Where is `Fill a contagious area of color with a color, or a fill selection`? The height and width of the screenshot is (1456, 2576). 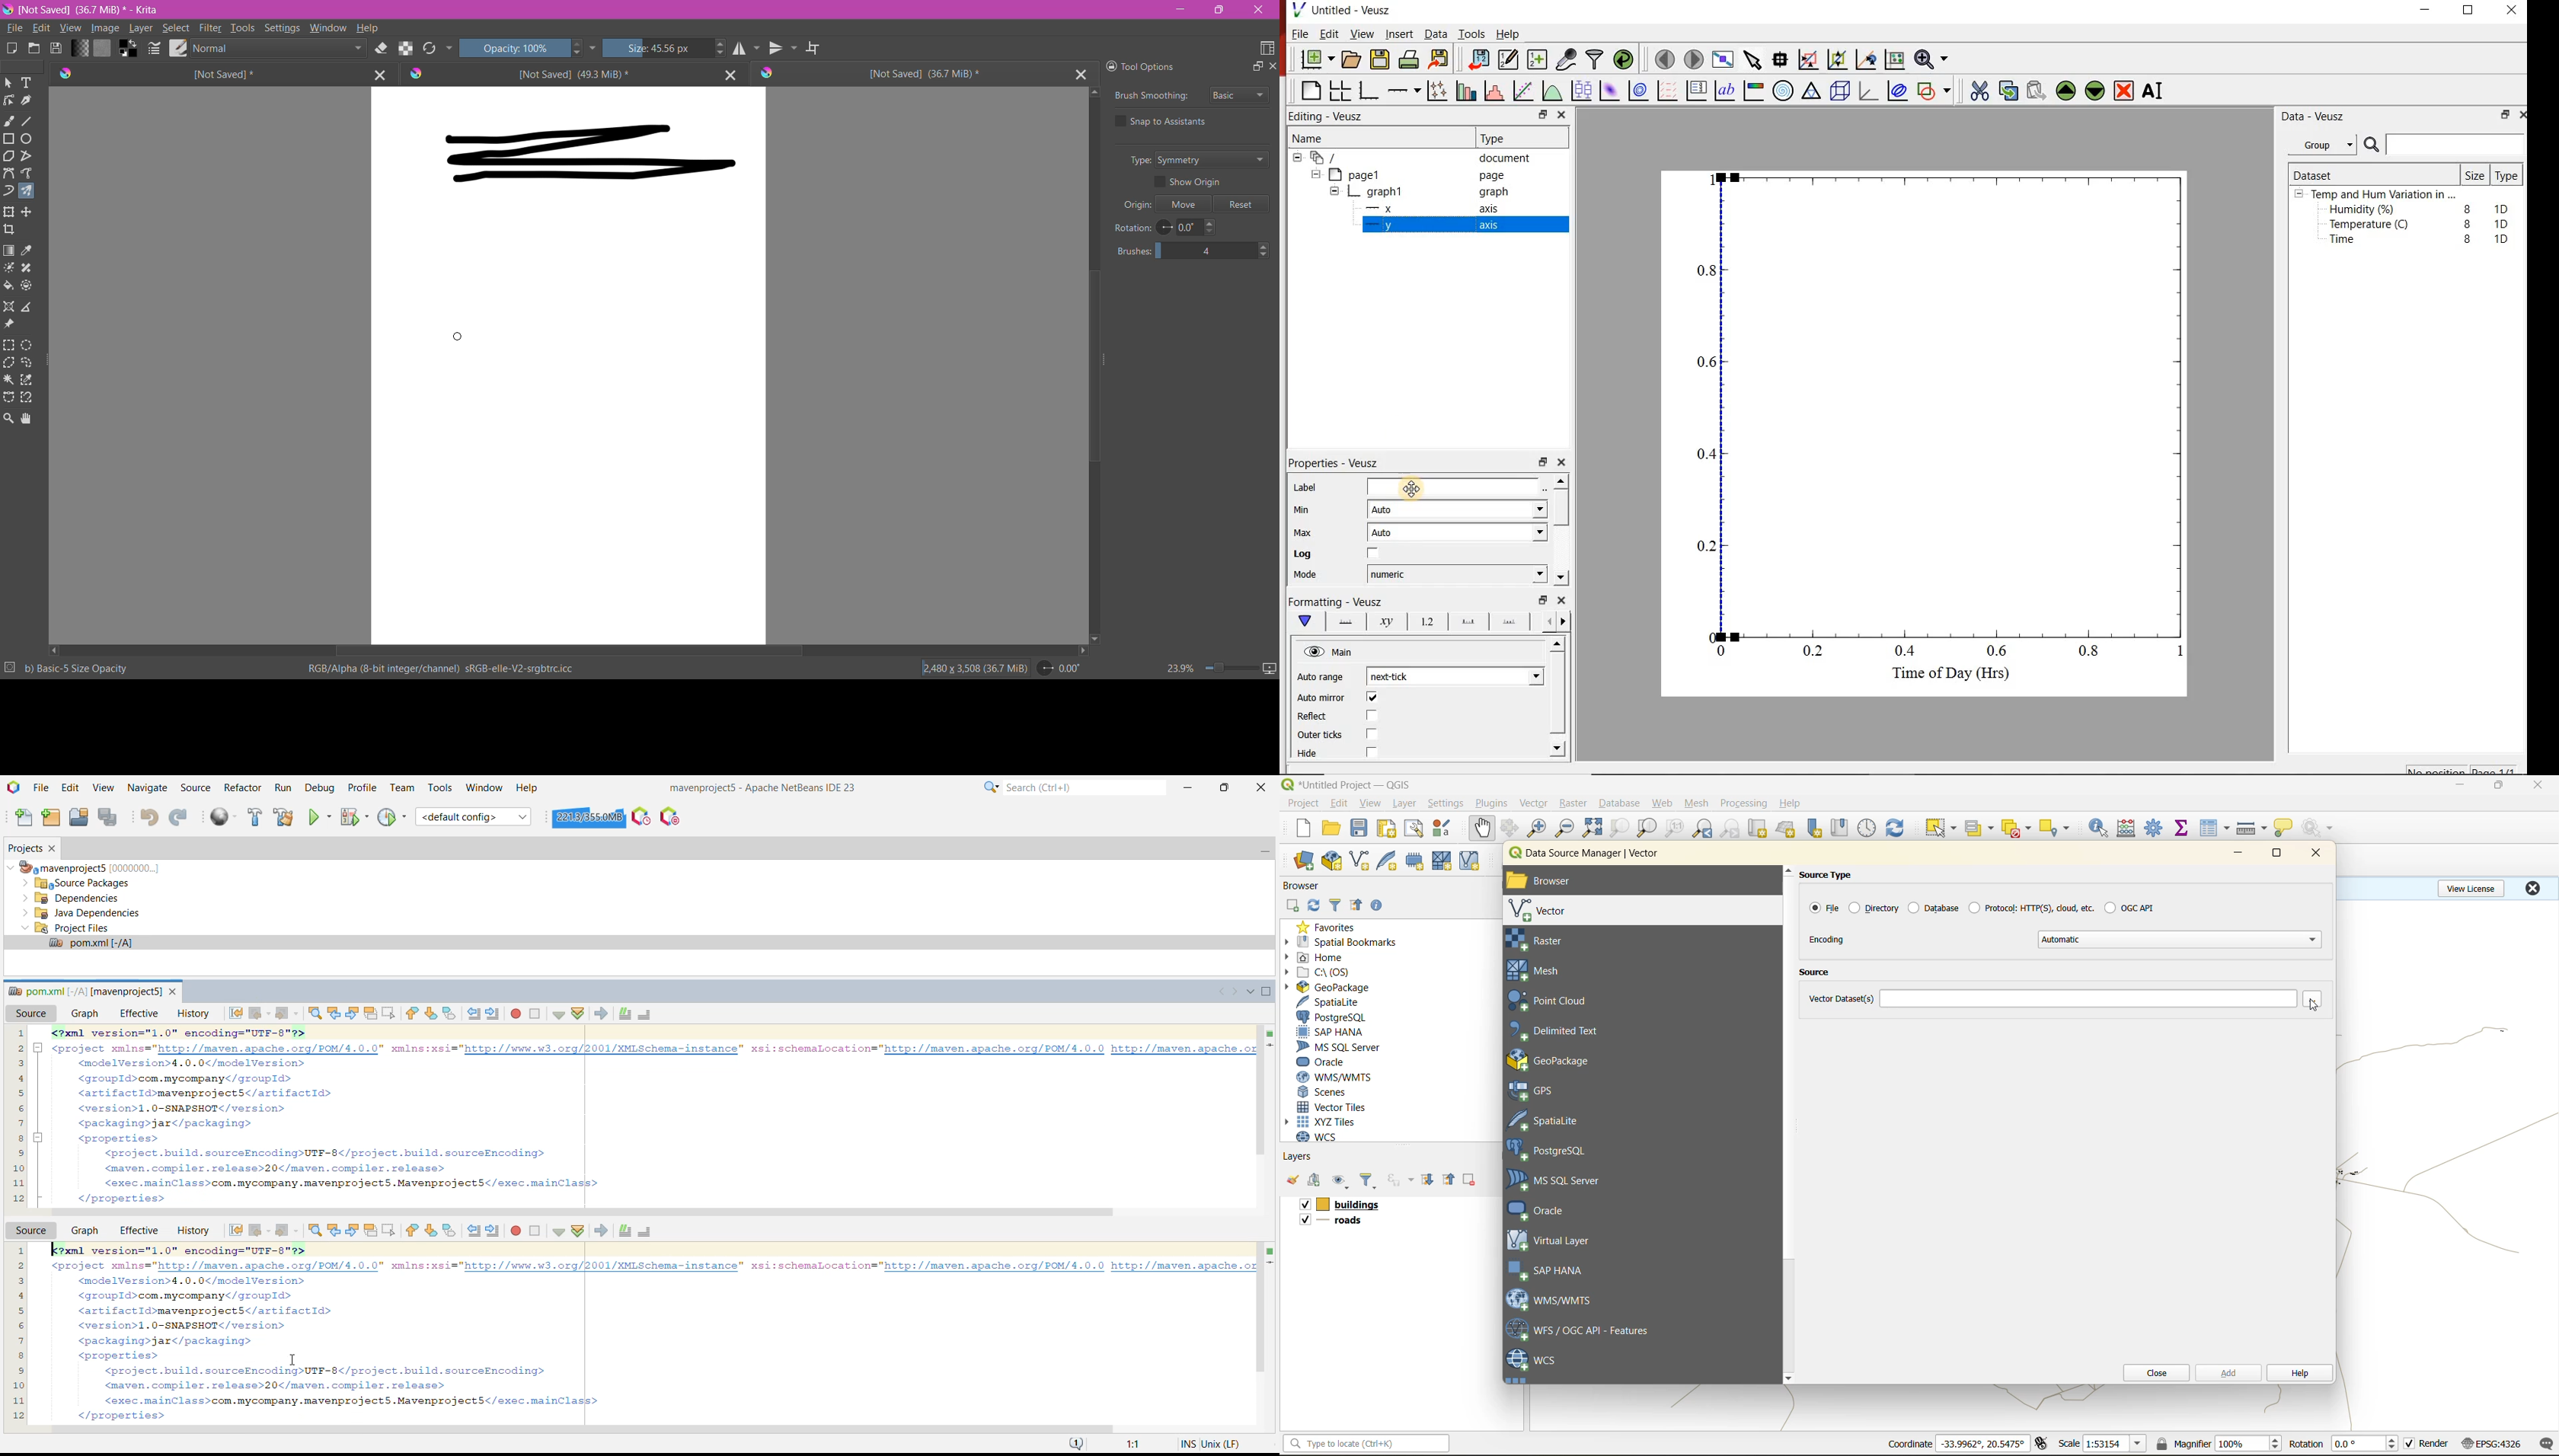
Fill a contagious area of color with a color, or a fill selection is located at coordinates (9, 286).